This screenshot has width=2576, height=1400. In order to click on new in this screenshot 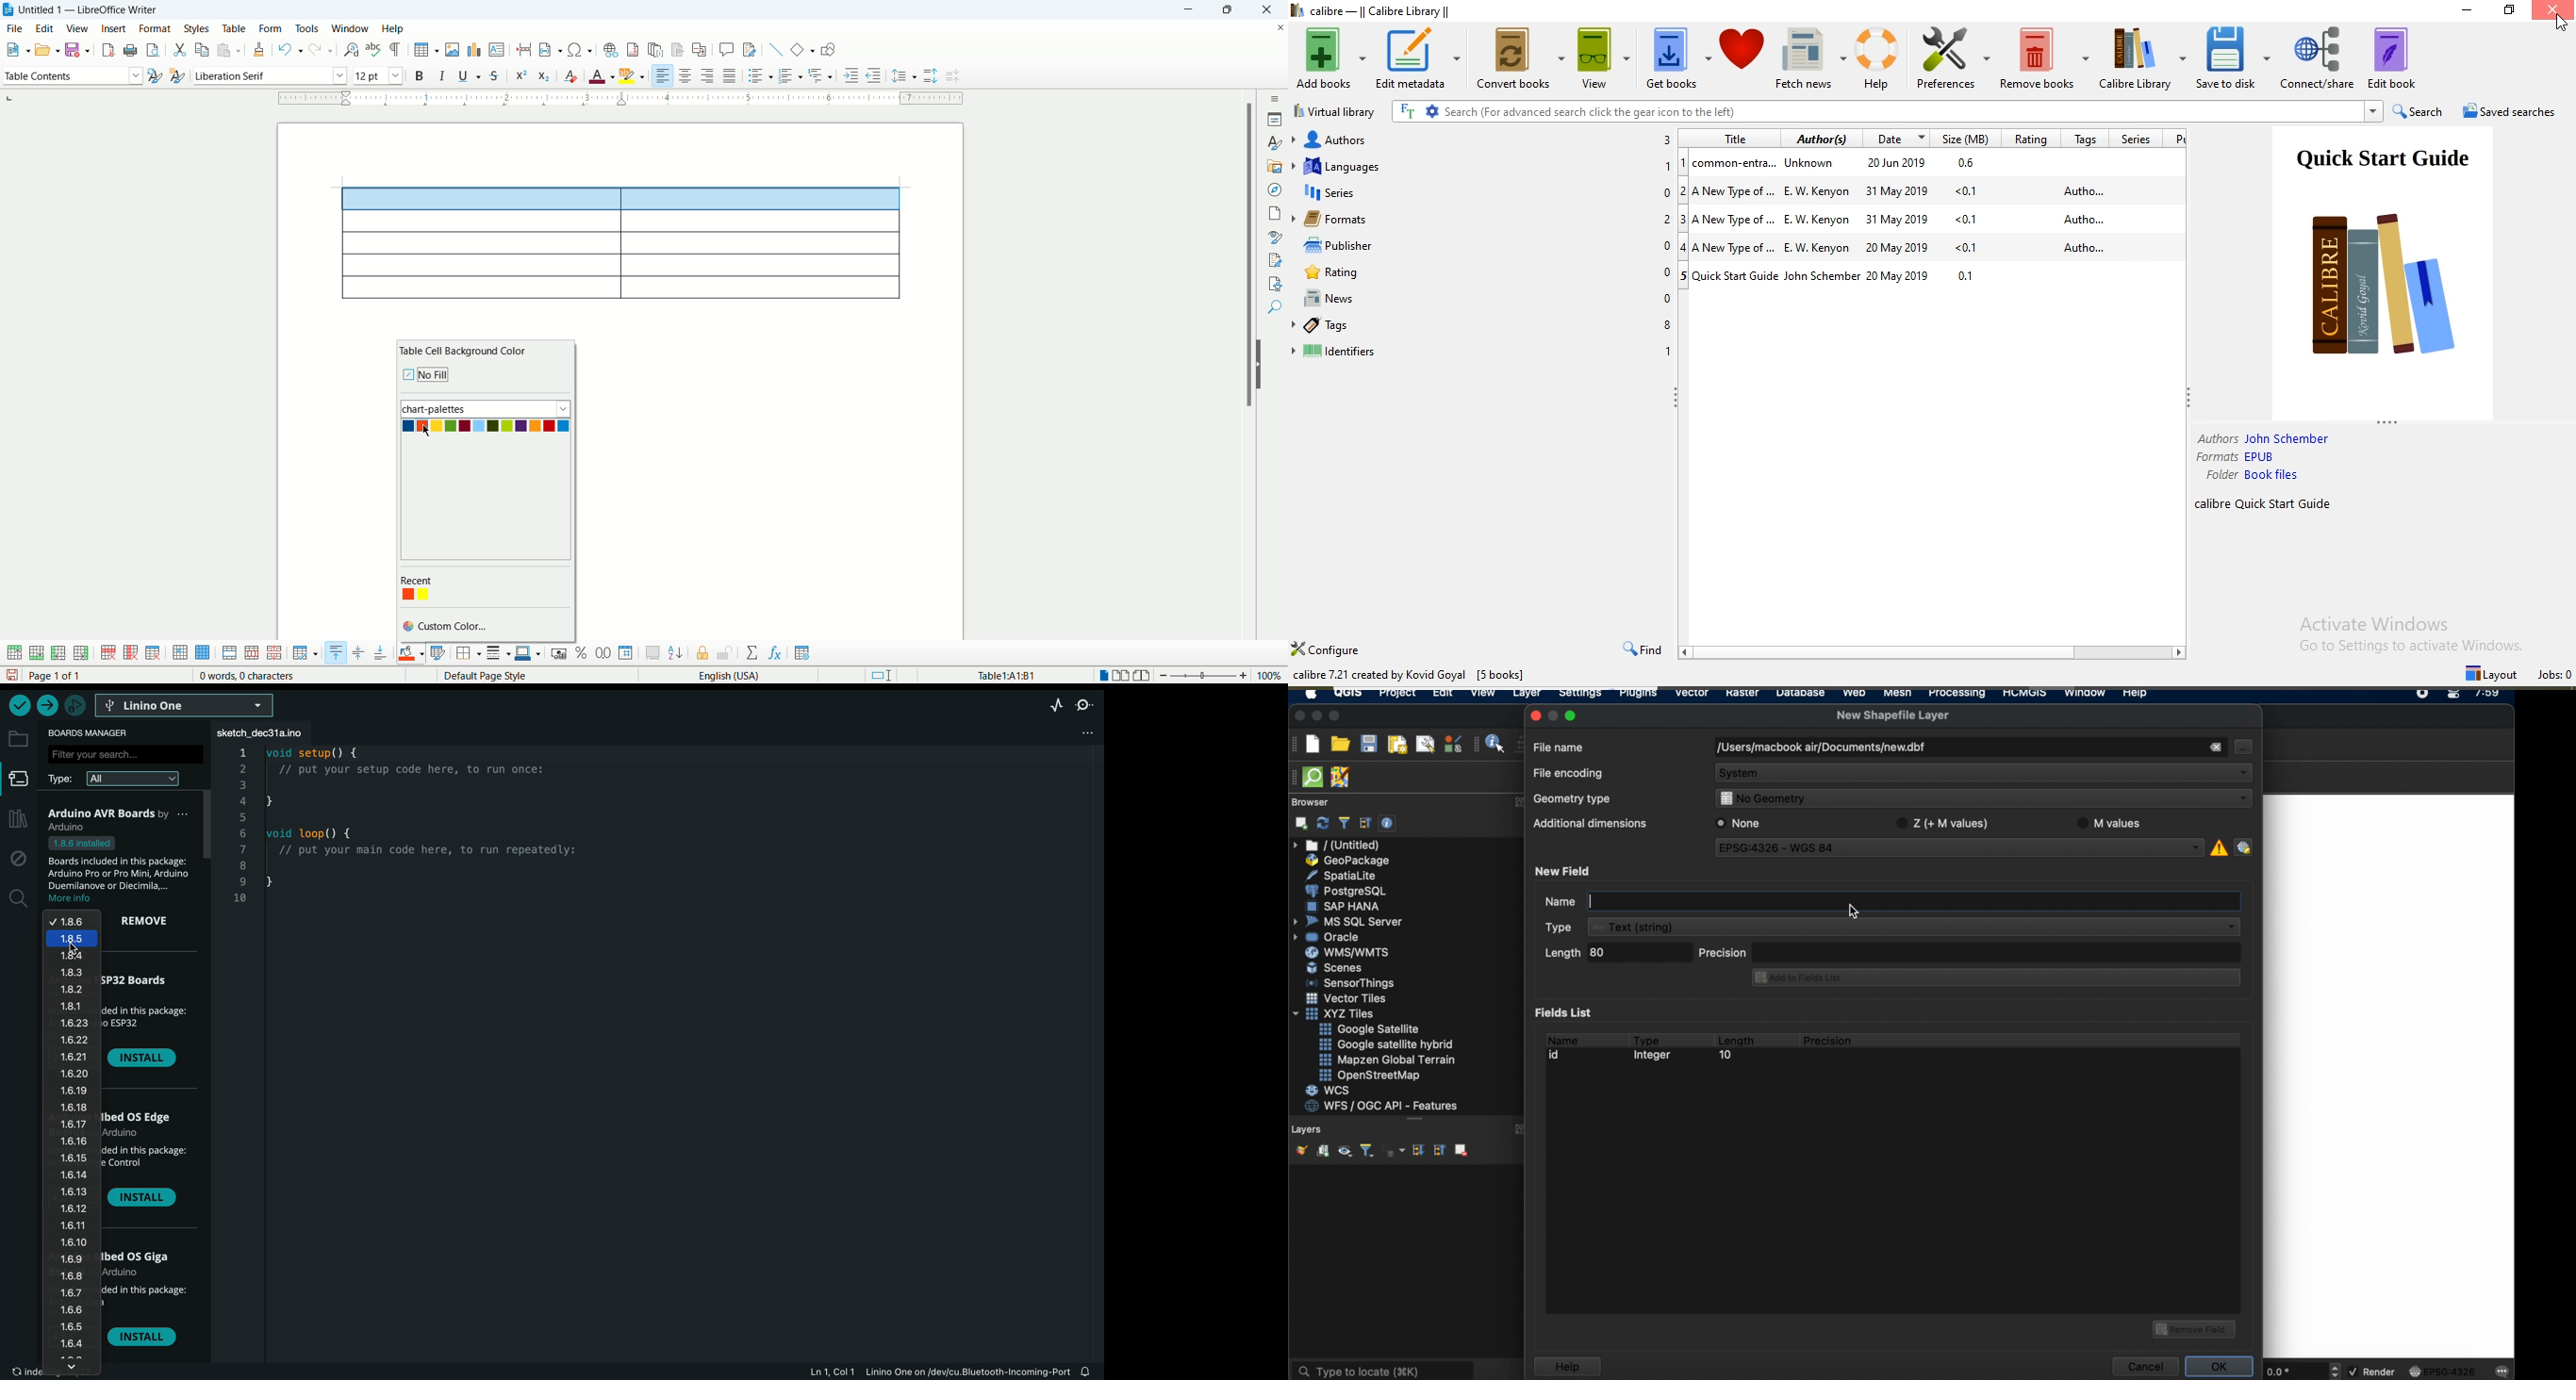, I will do `click(16, 50)`.